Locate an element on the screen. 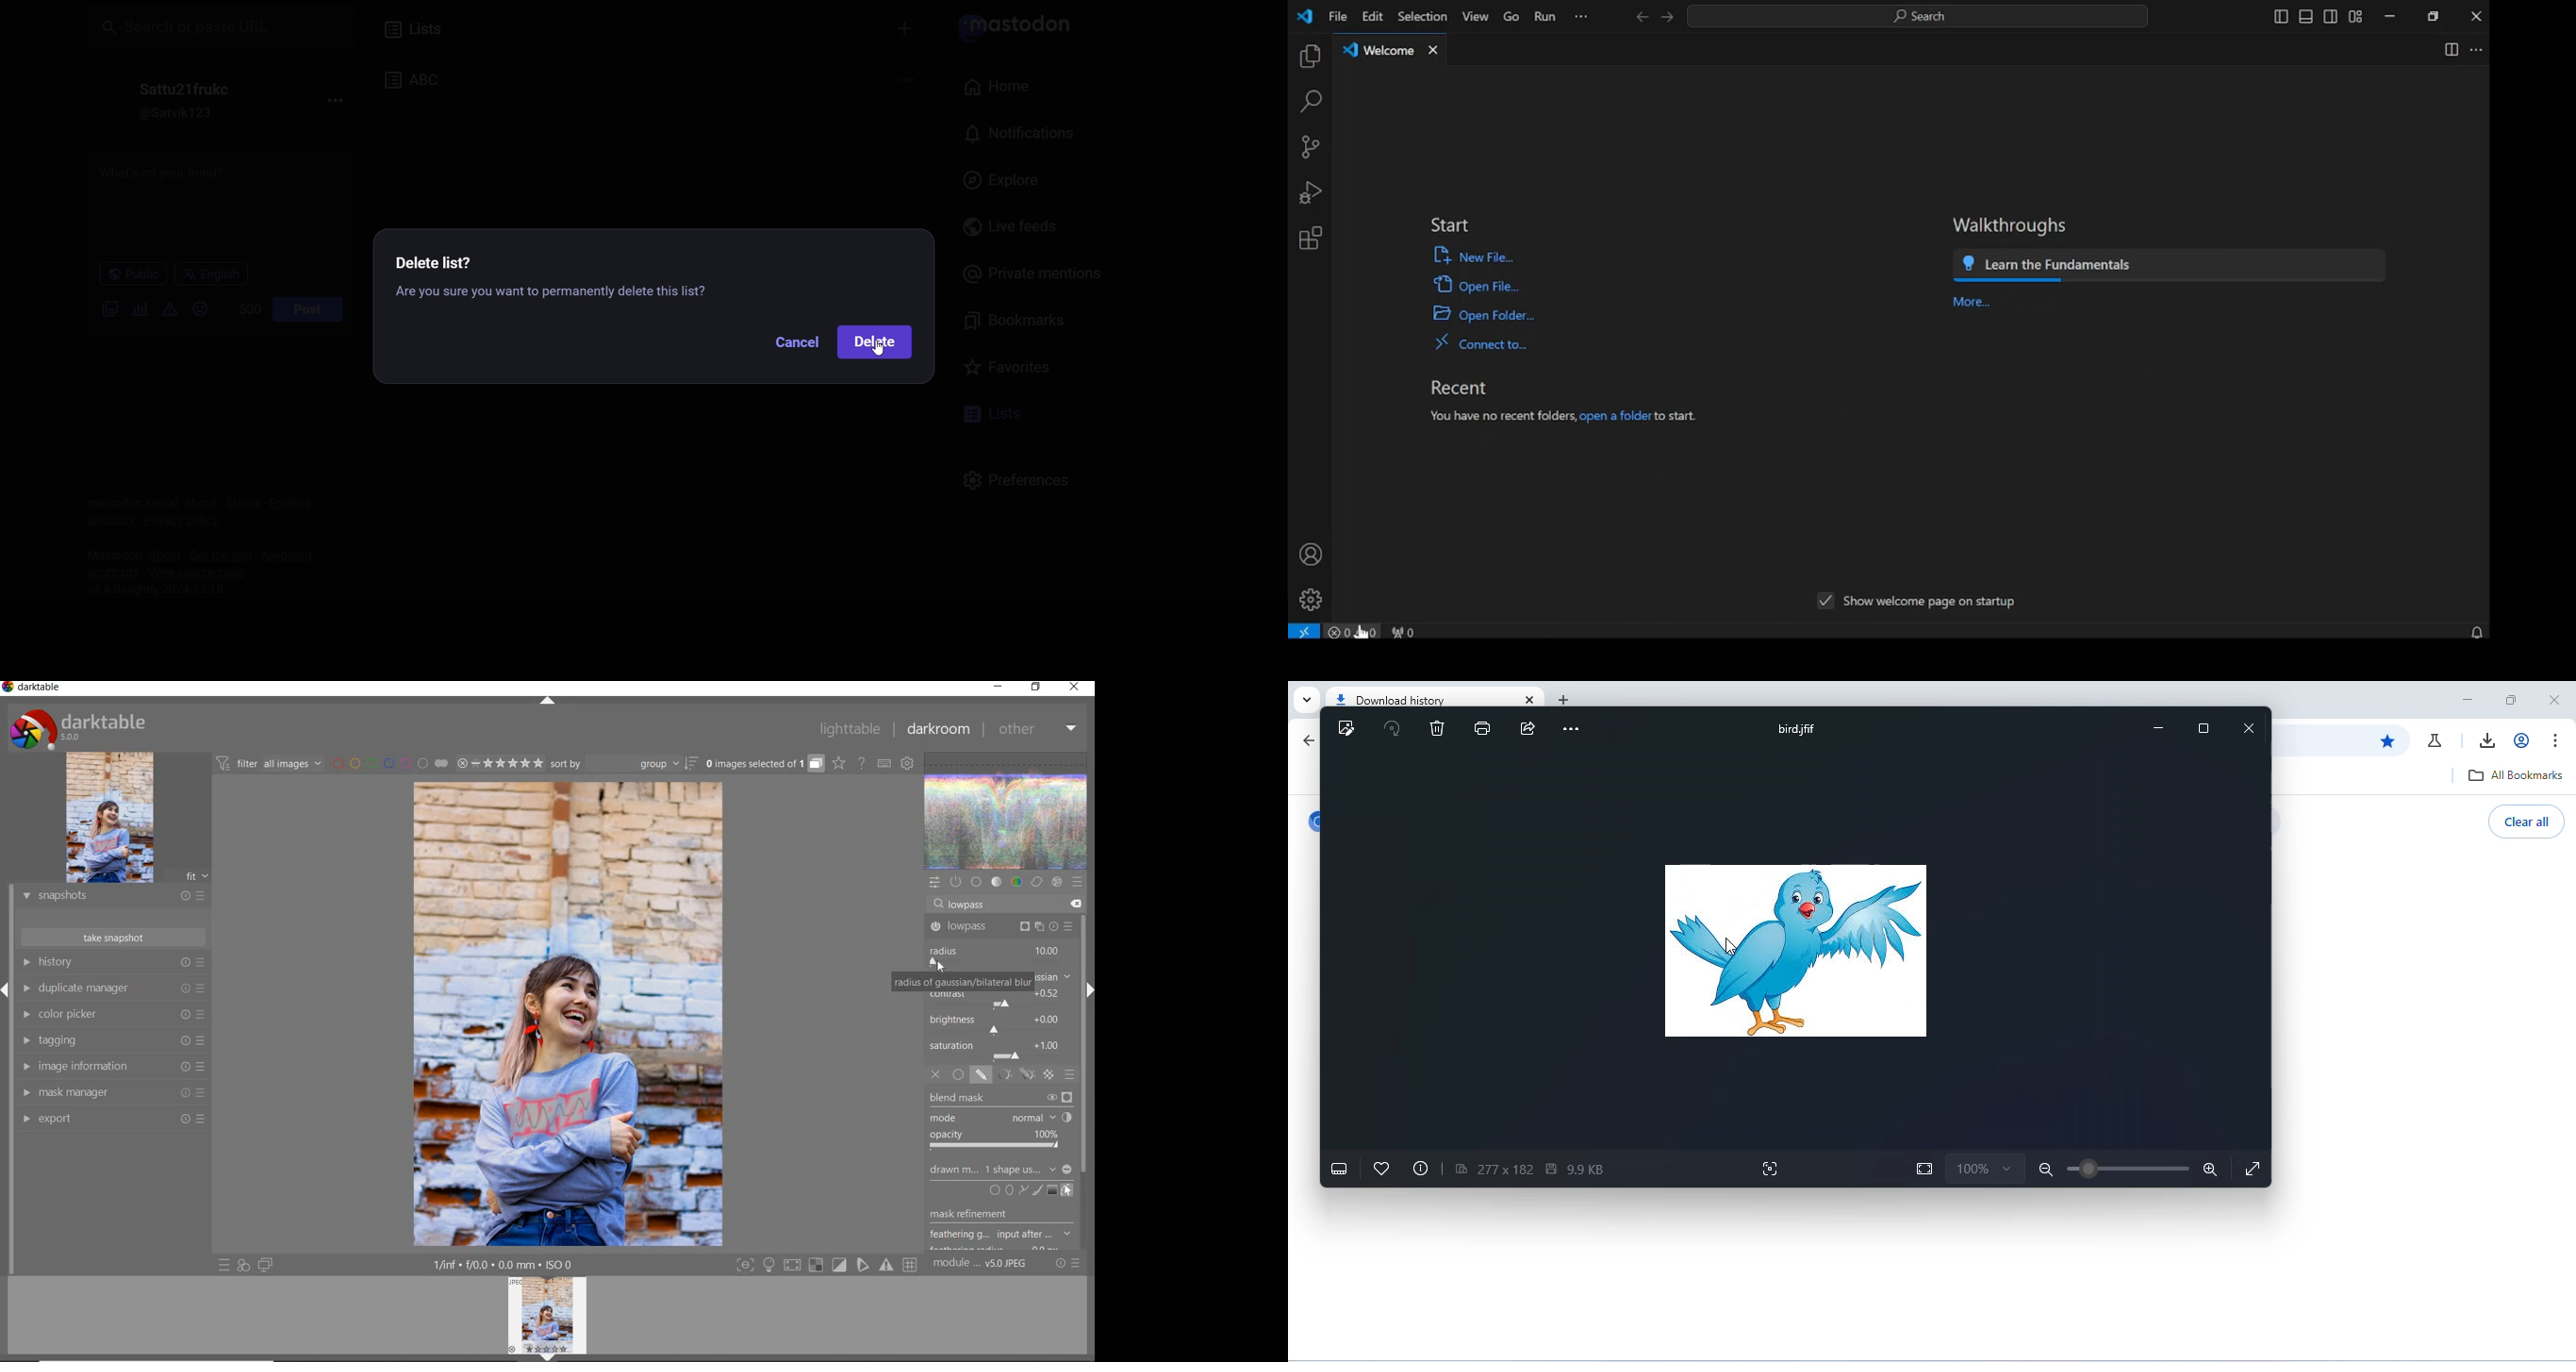 The width and height of the screenshot is (2576, 1372). show & edit mask elements is located at coordinates (1068, 1191).